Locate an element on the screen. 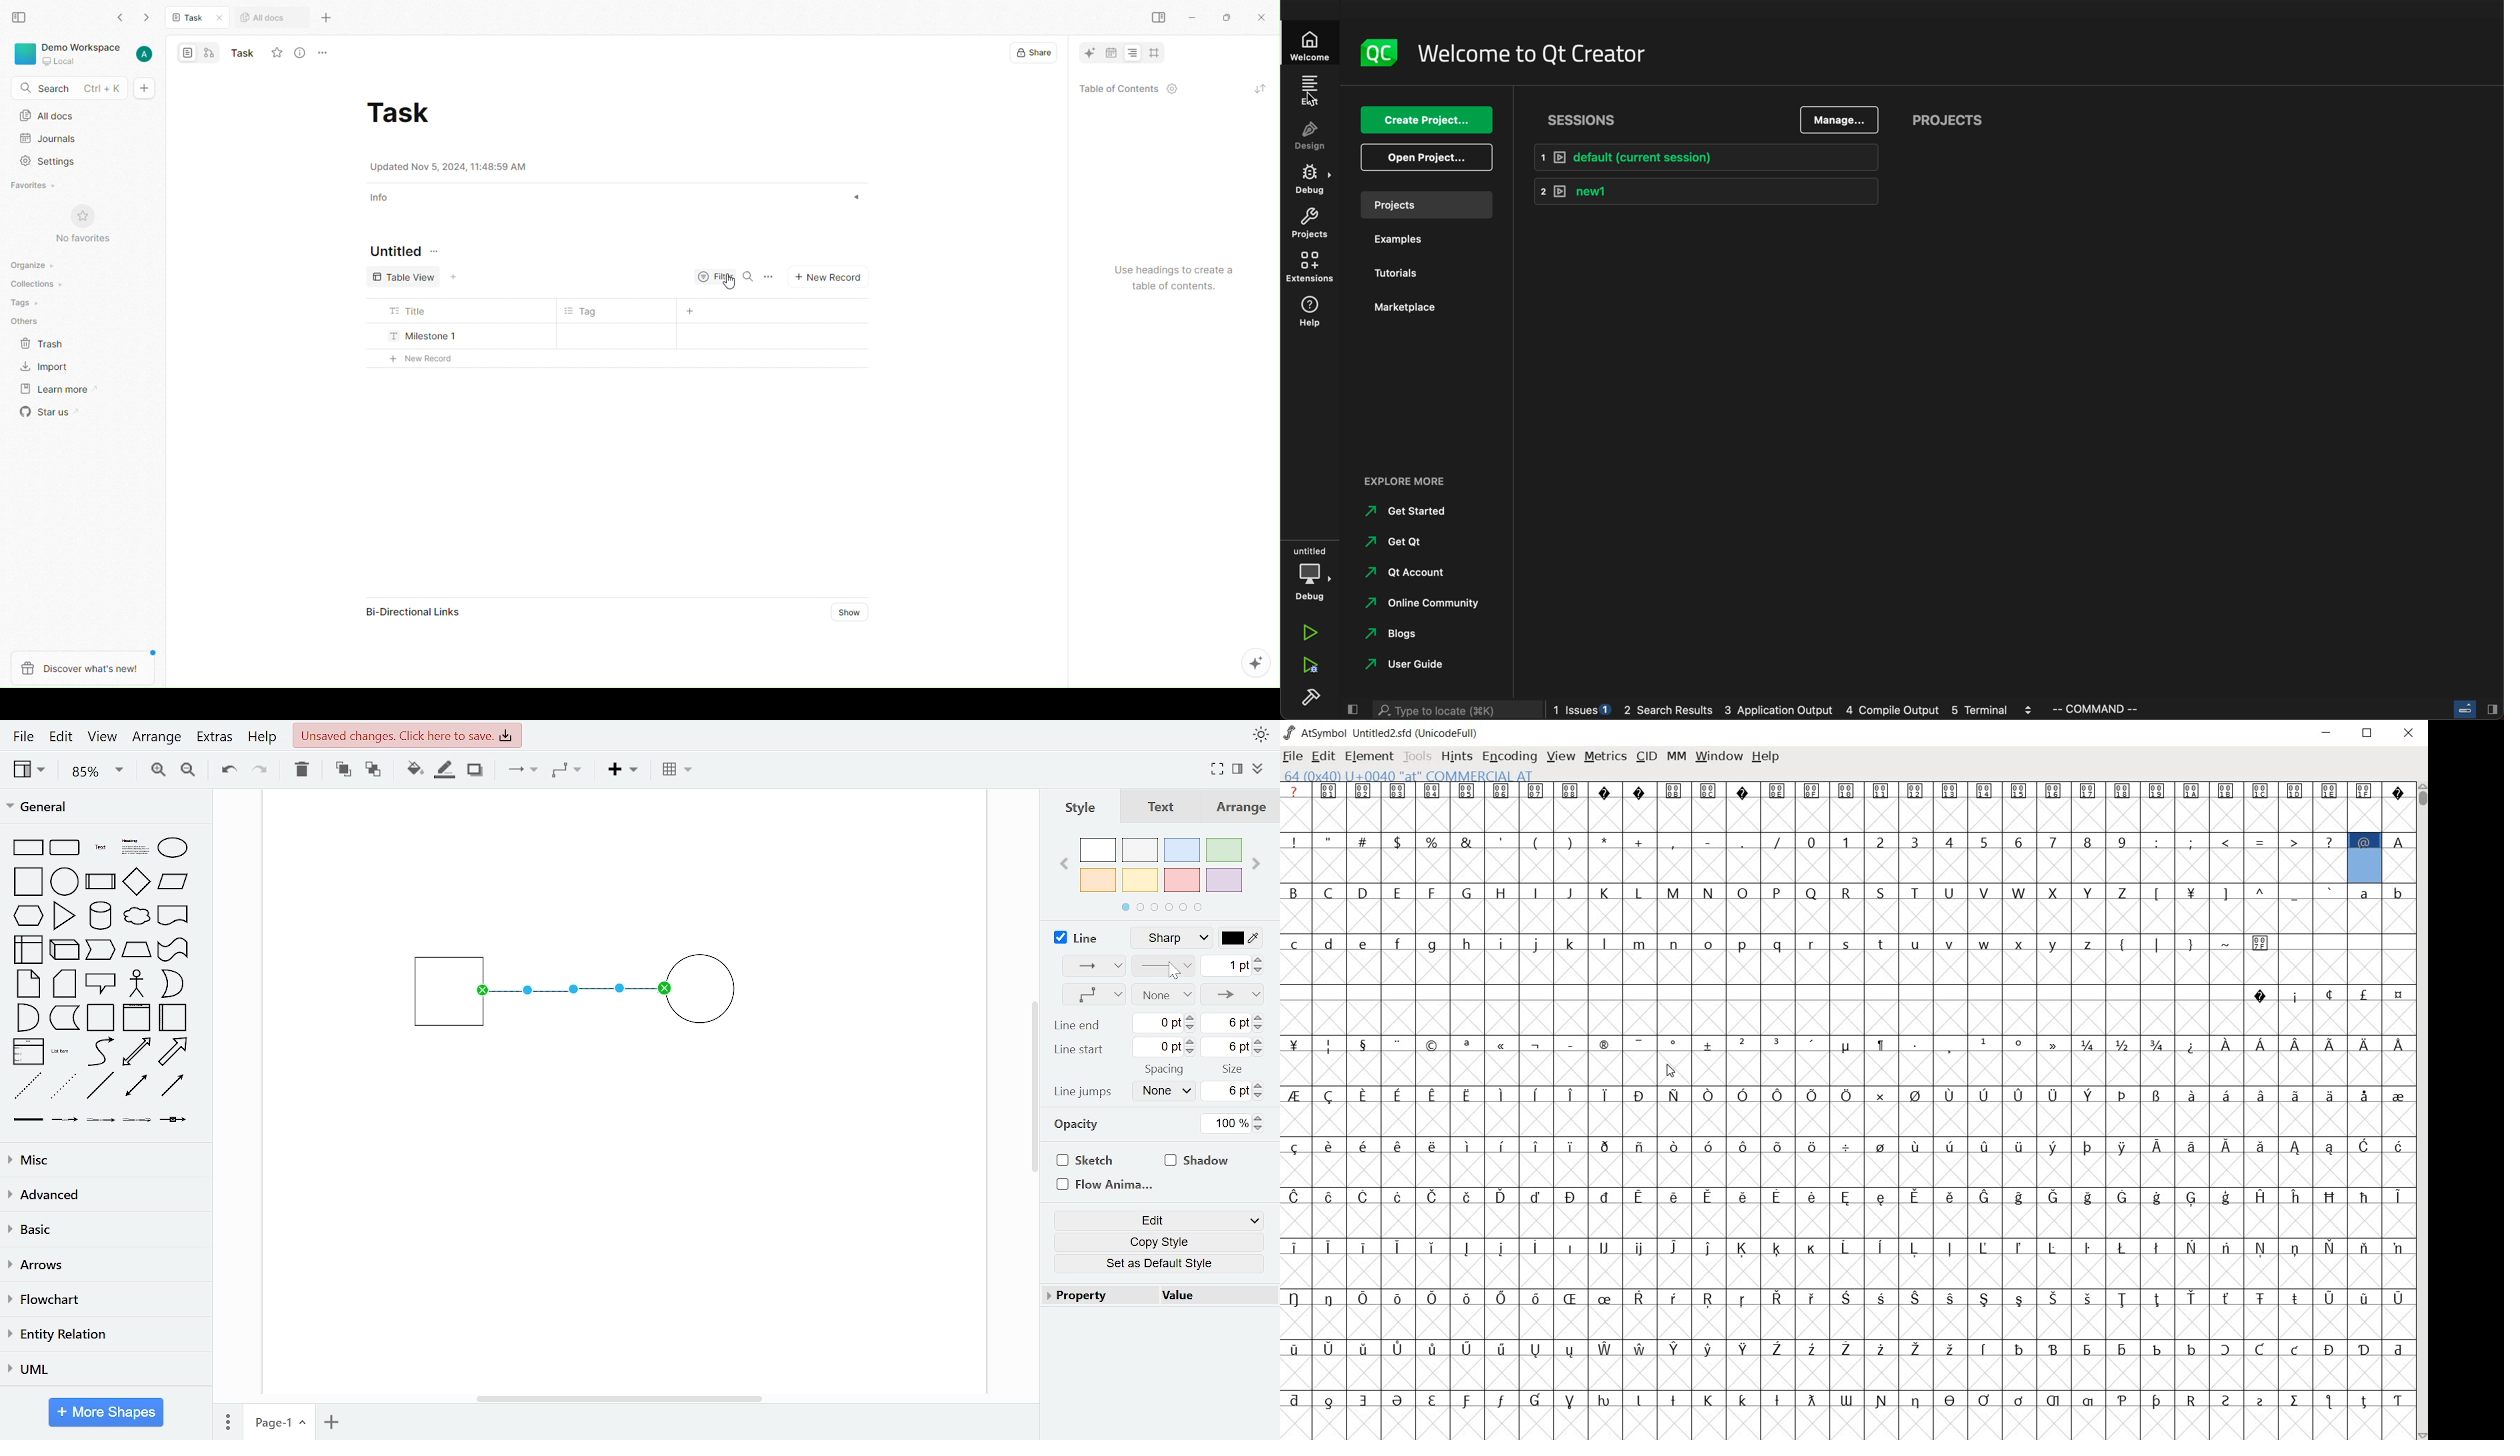 Image resolution: width=2520 pixels, height=1456 pixels. dotted line is located at coordinates (63, 1087).